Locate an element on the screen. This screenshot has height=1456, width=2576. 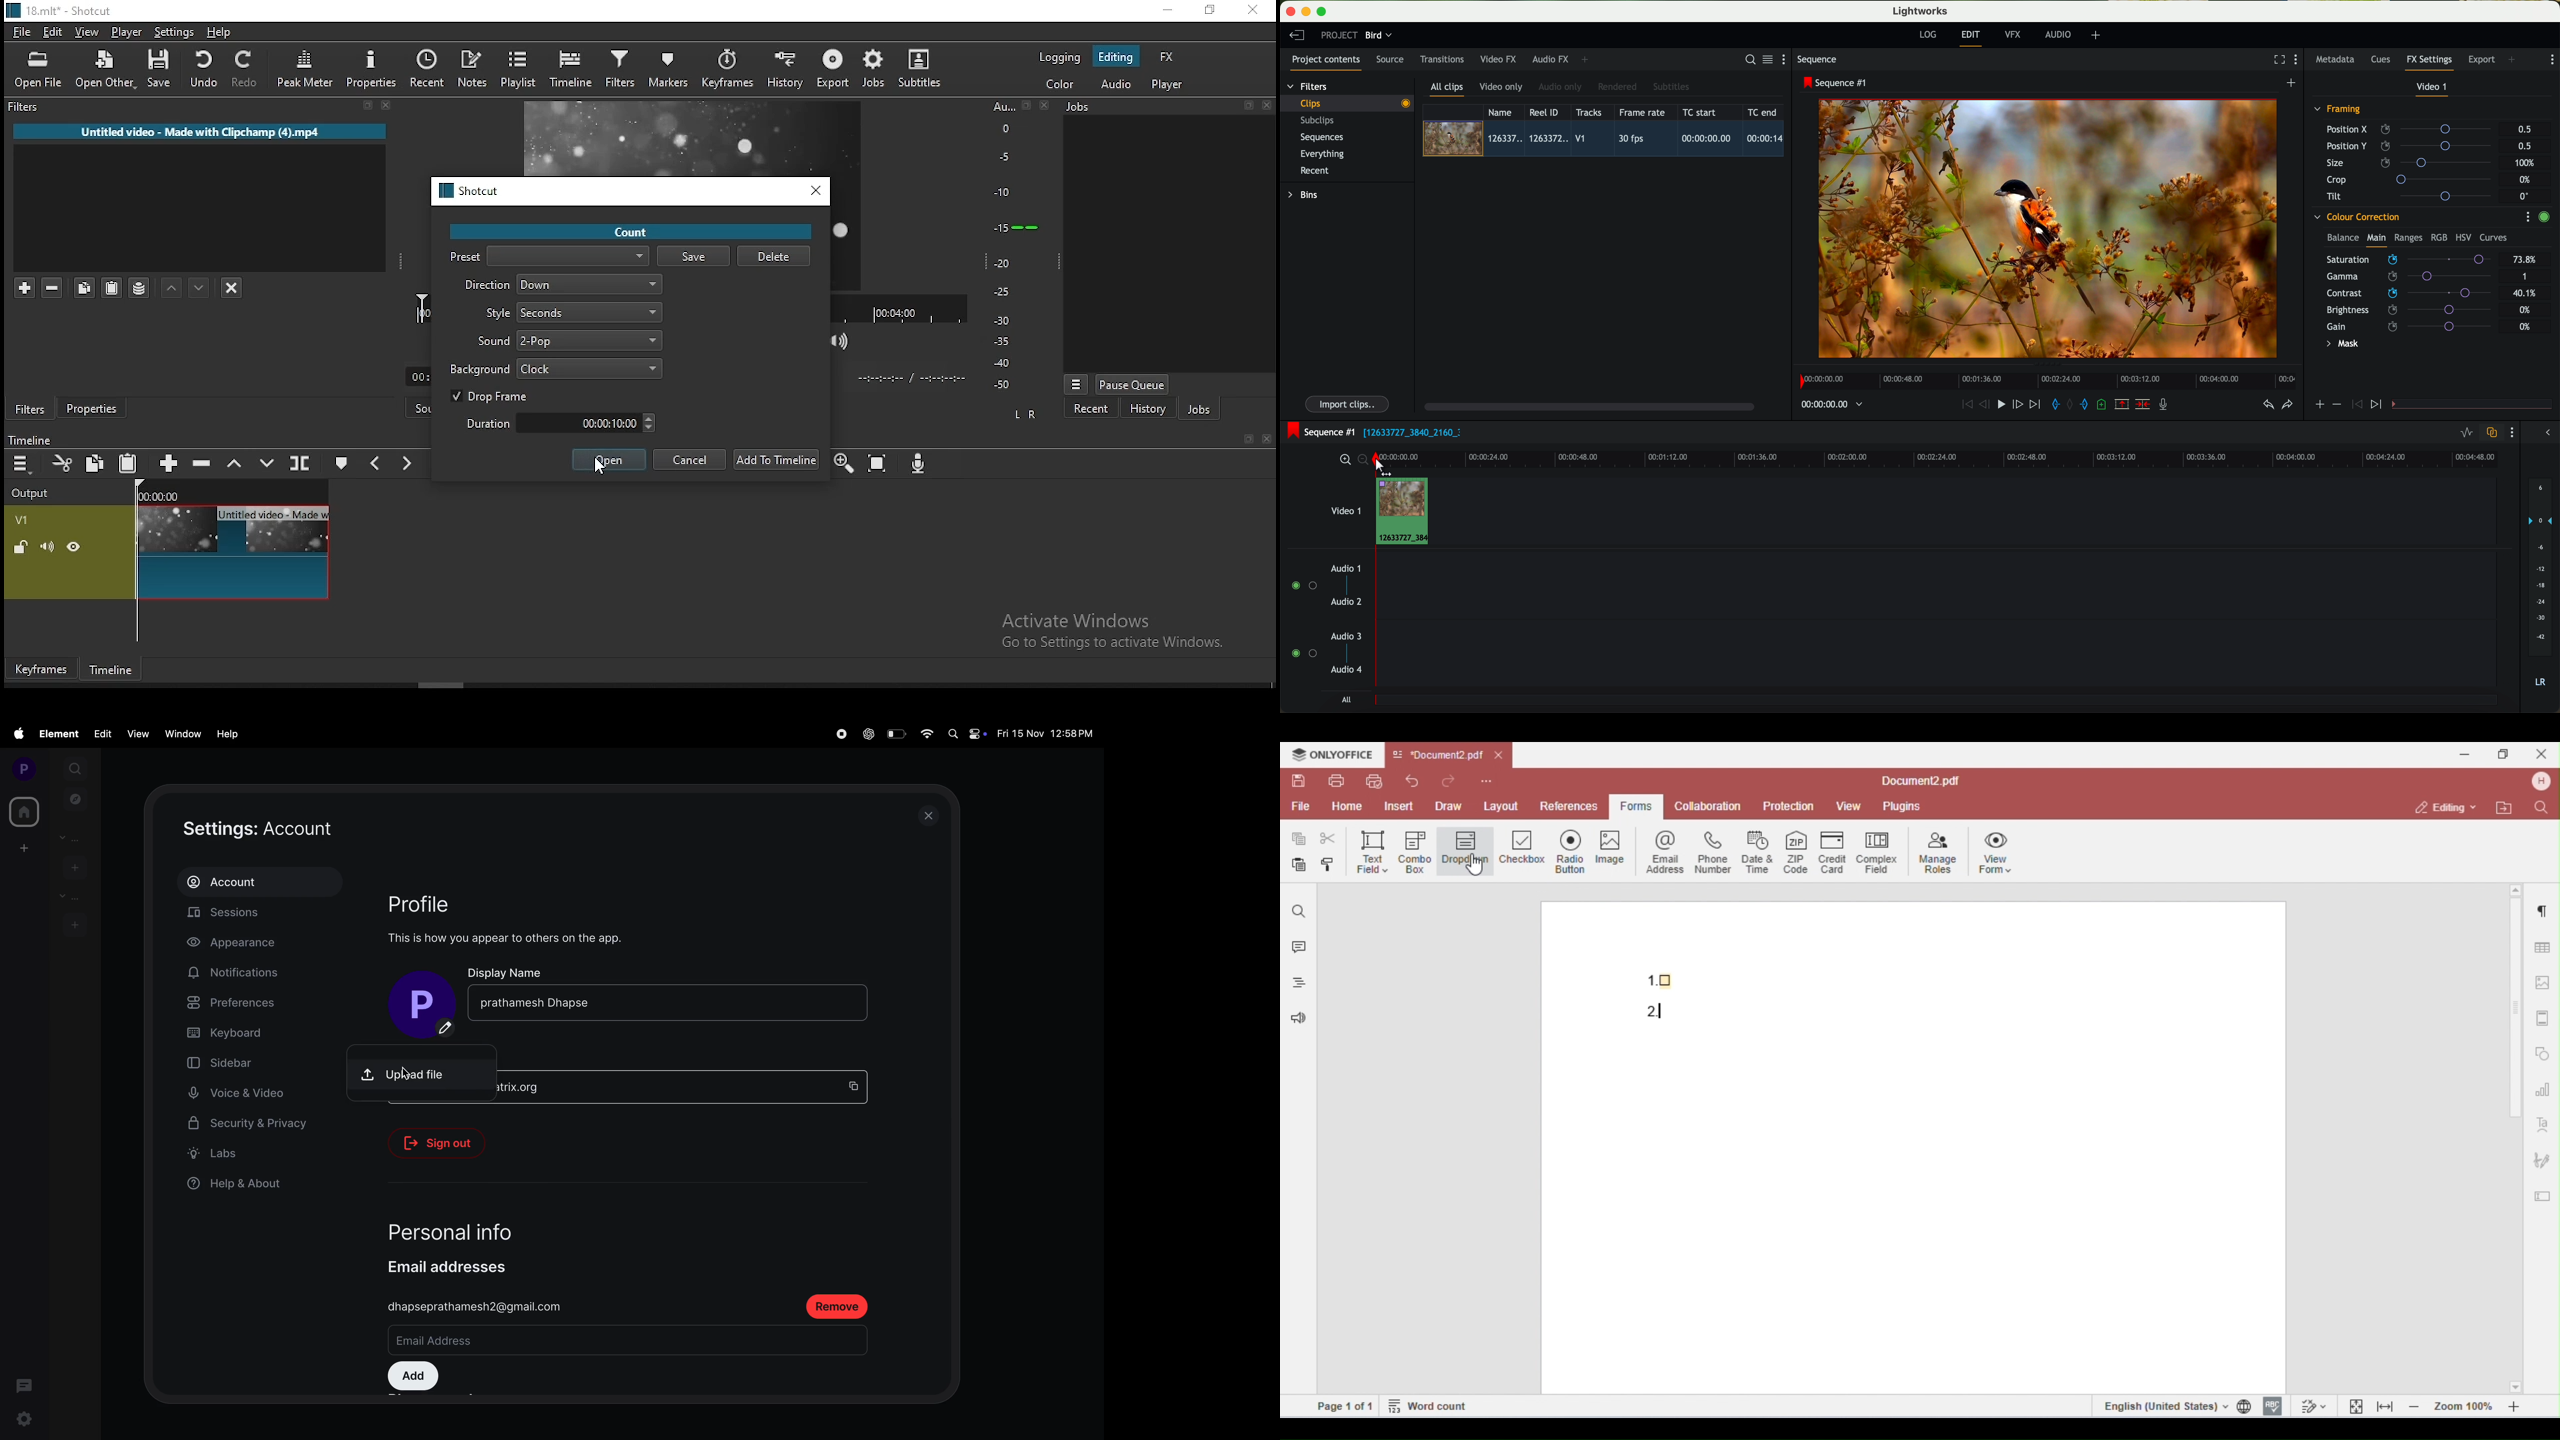
view is located at coordinates (136, 734).